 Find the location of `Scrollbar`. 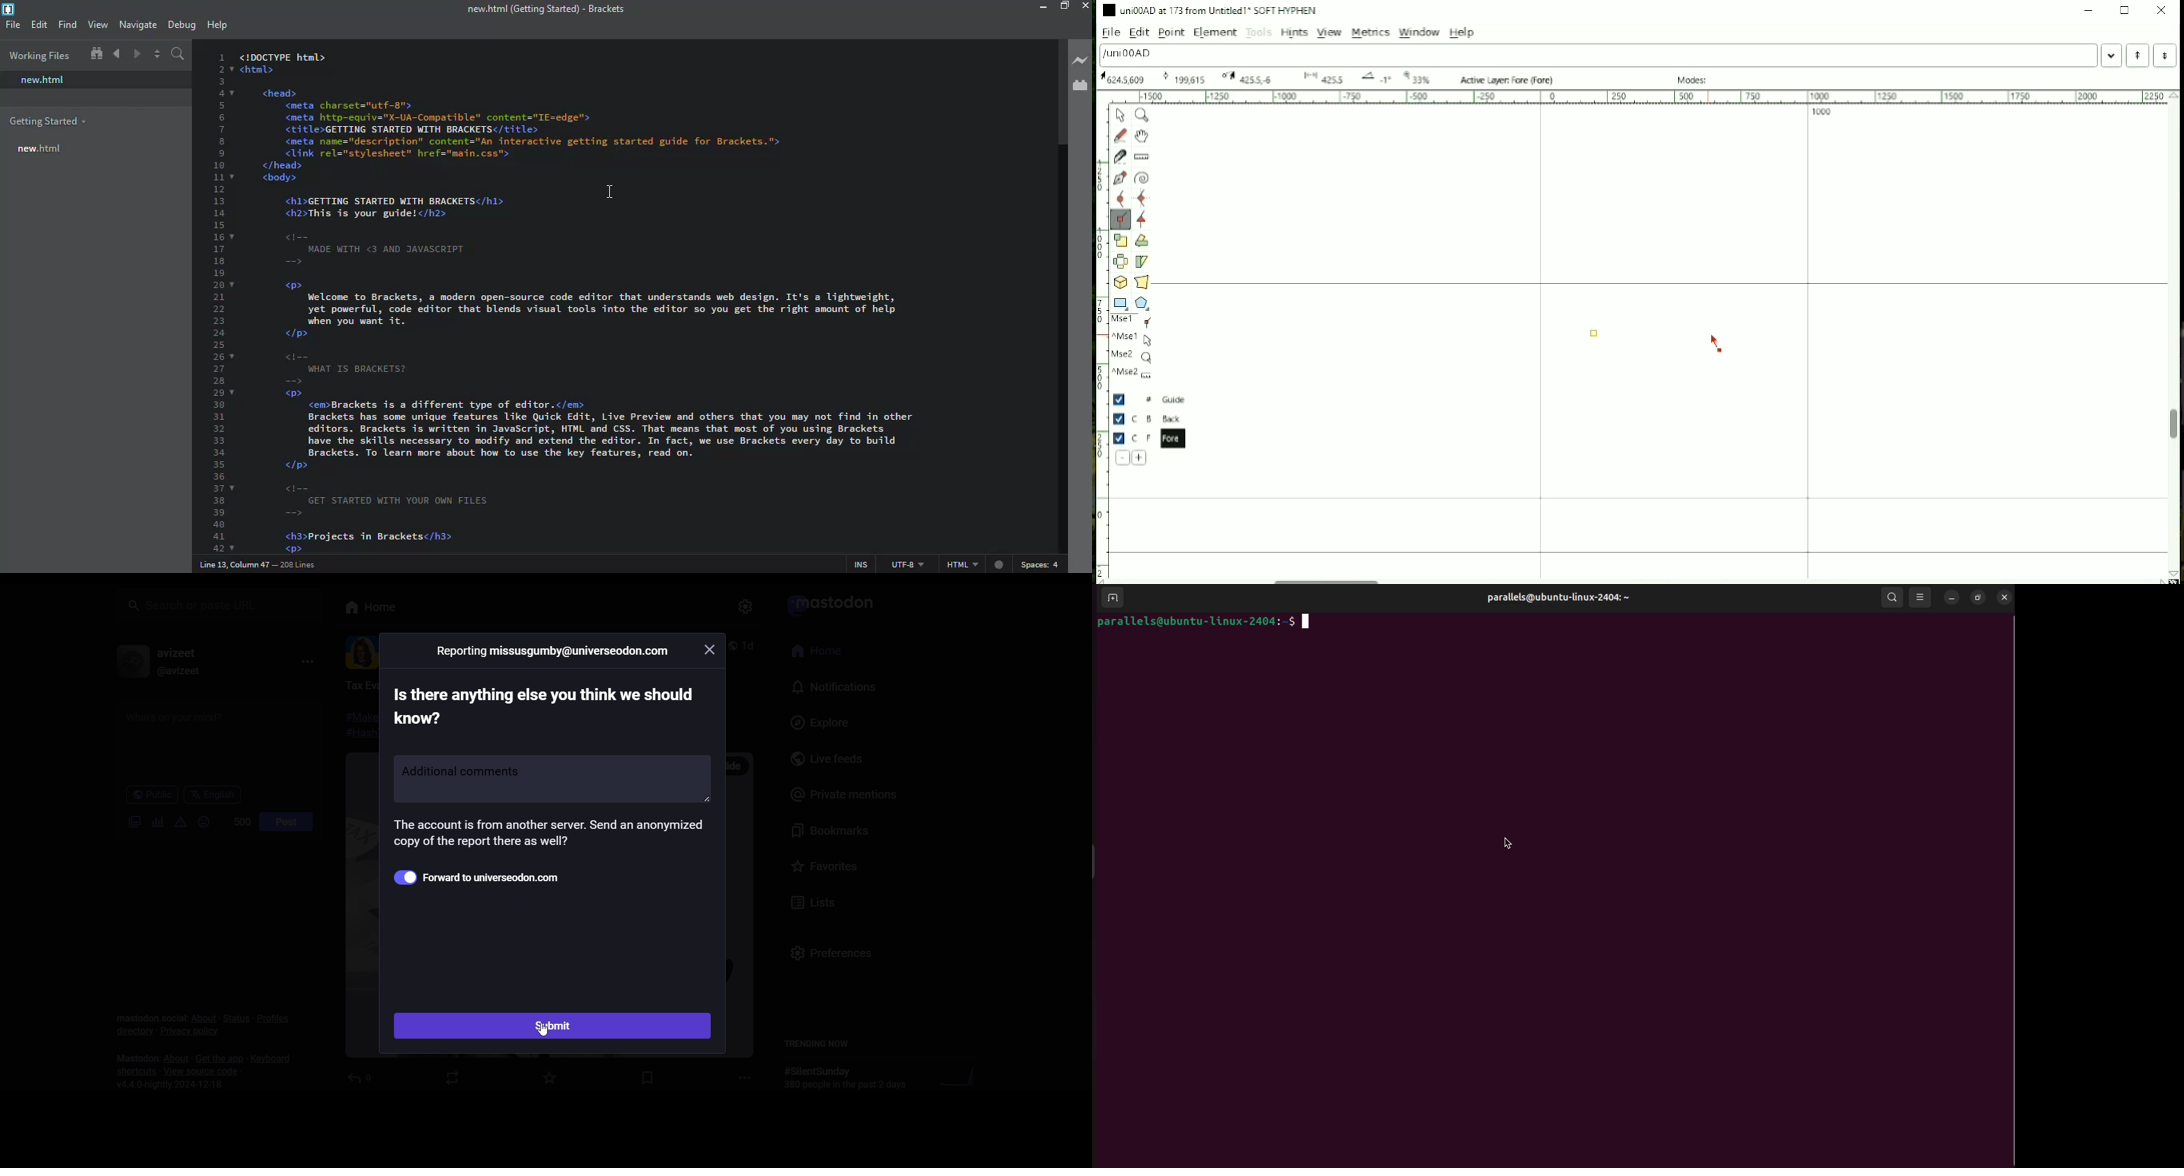

Scrollbar is located at coordinates (2010, 876).